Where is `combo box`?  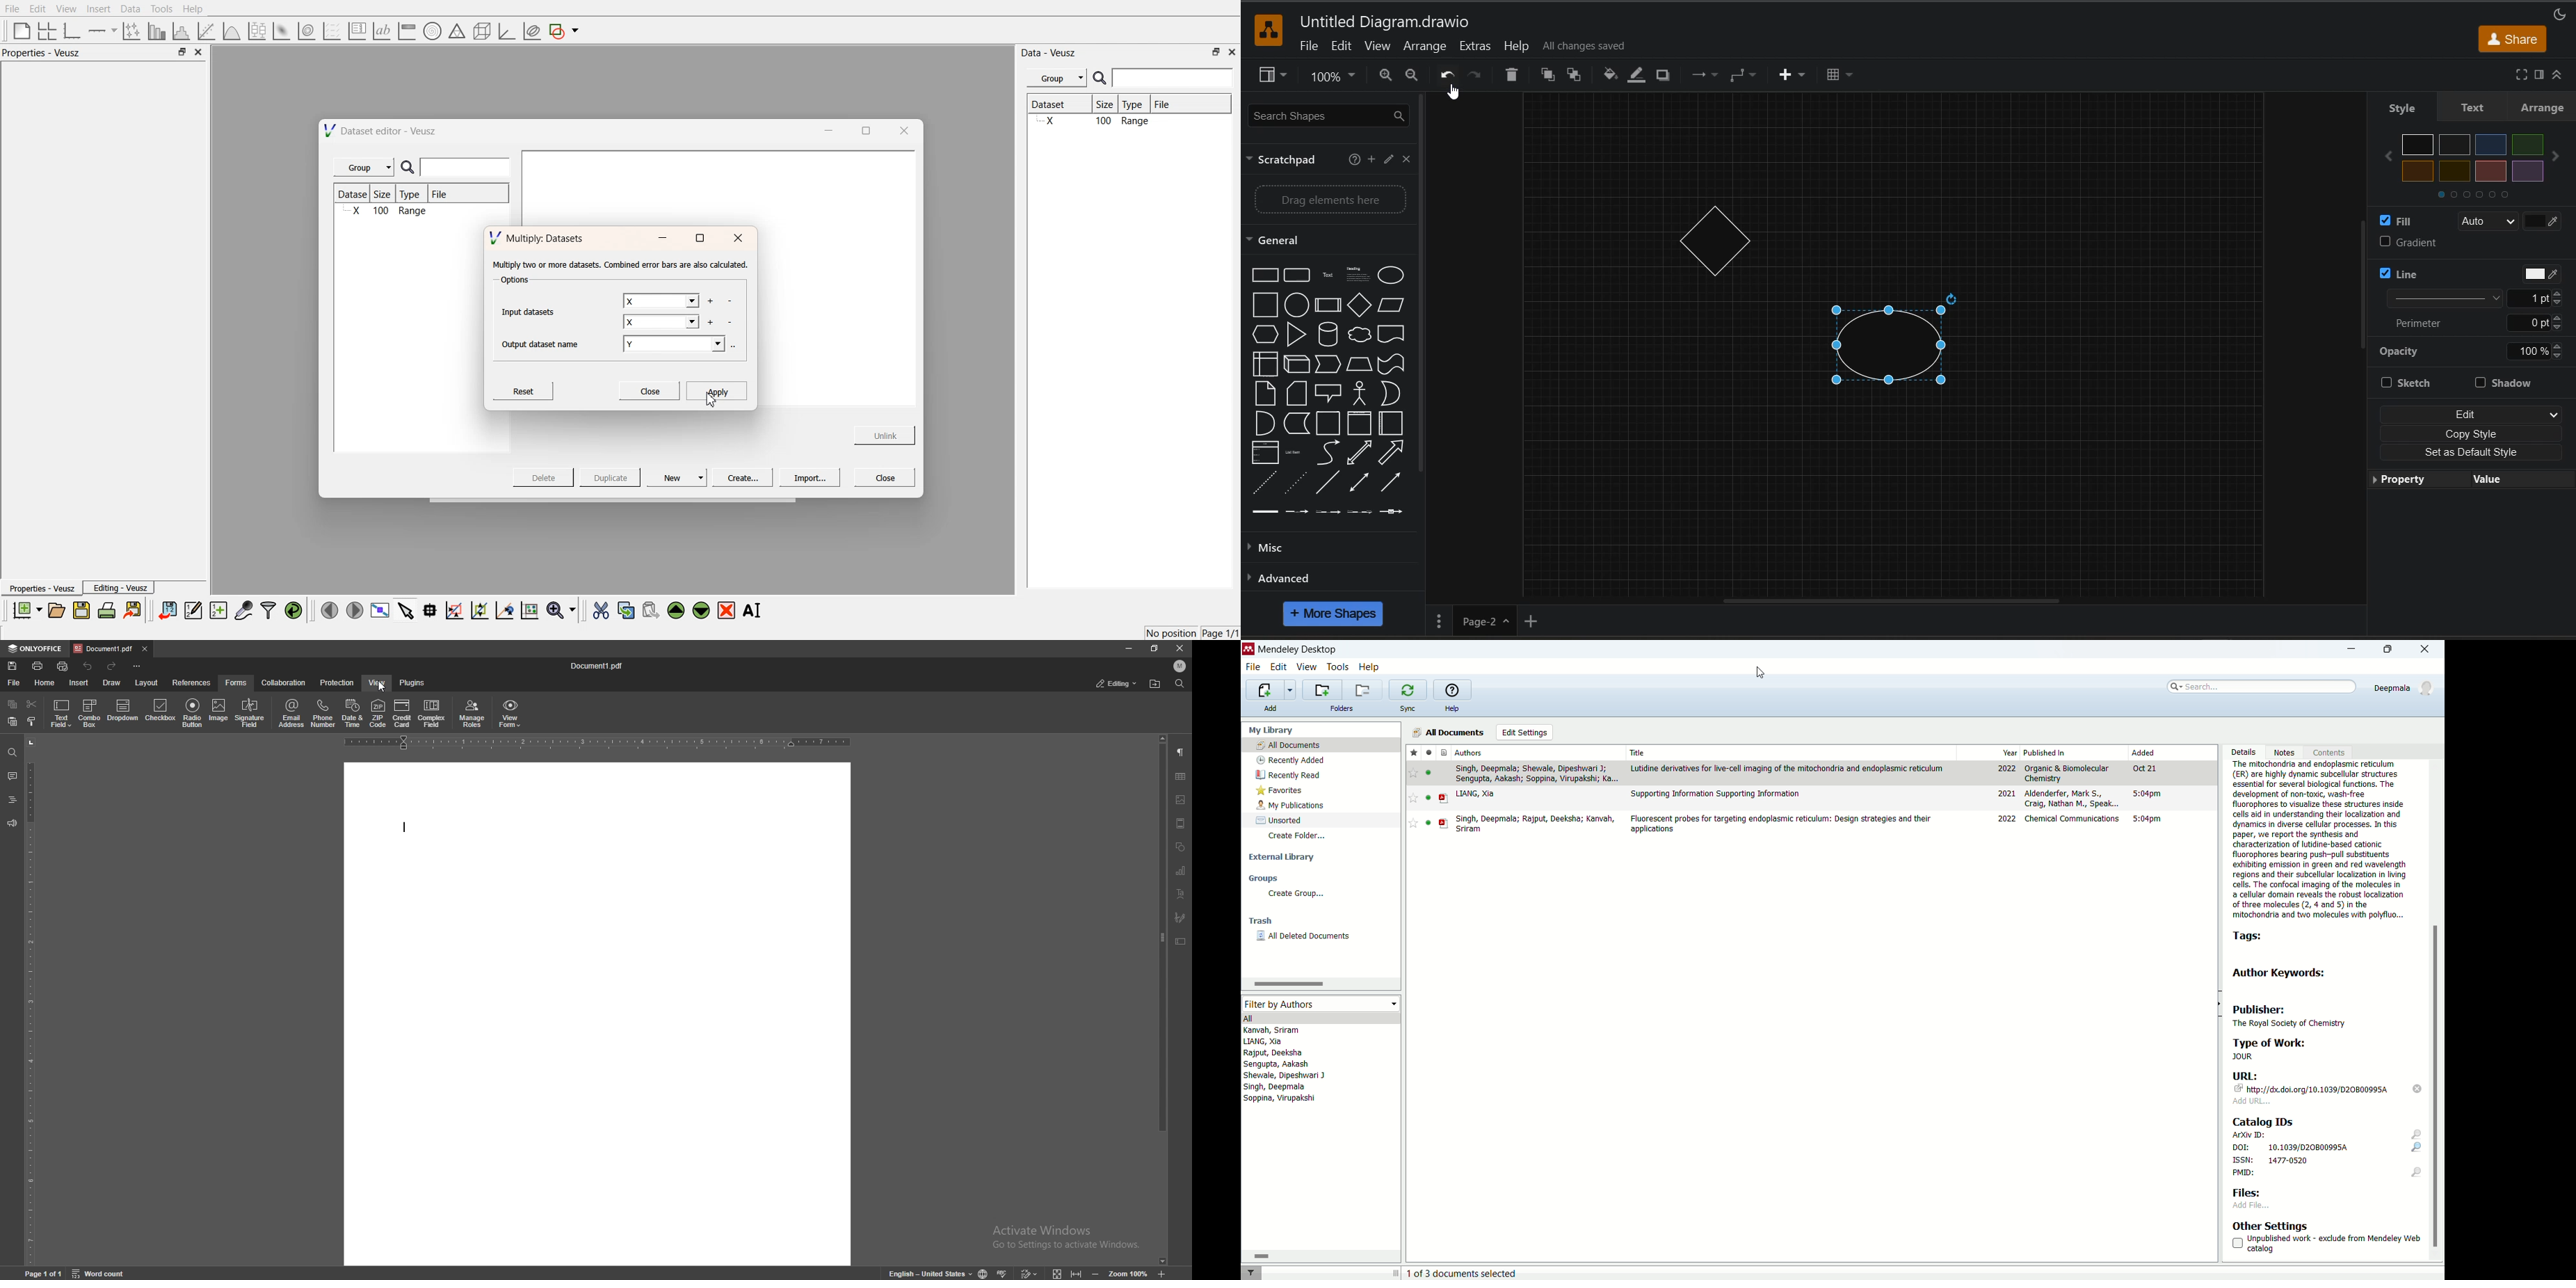
combo box is located at coordinates (91, 713).